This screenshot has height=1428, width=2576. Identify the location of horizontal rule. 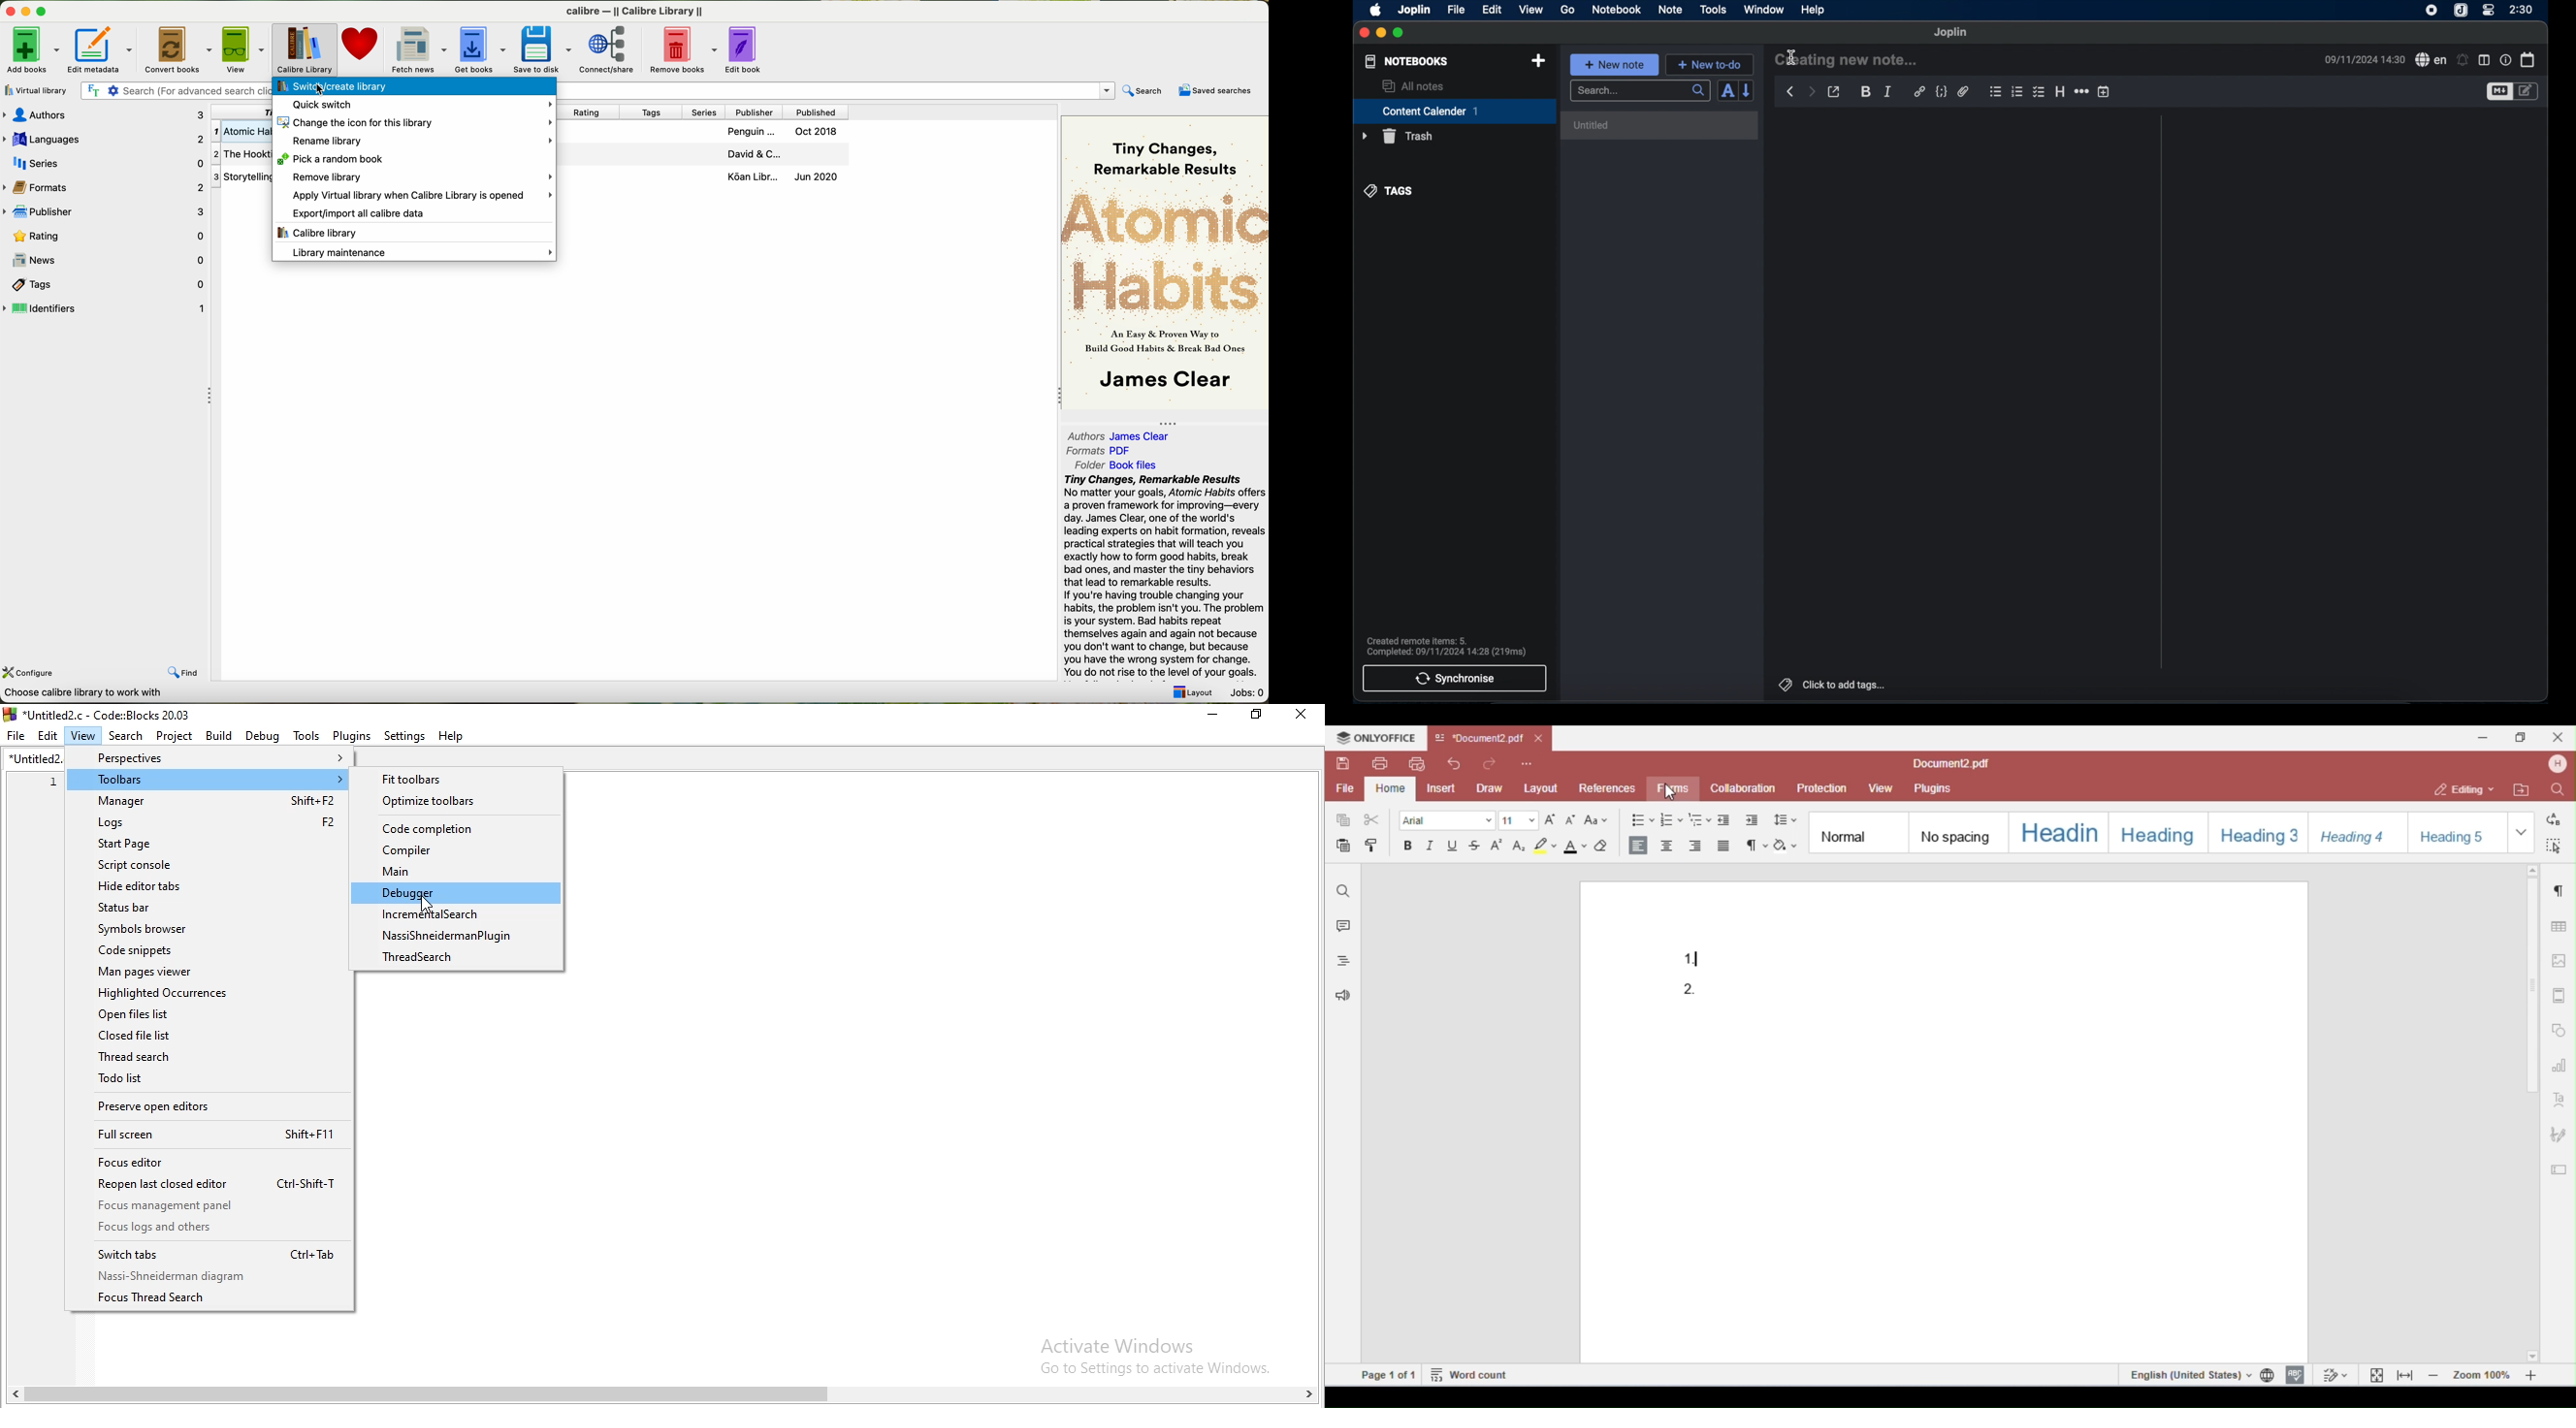
(2083, 91).